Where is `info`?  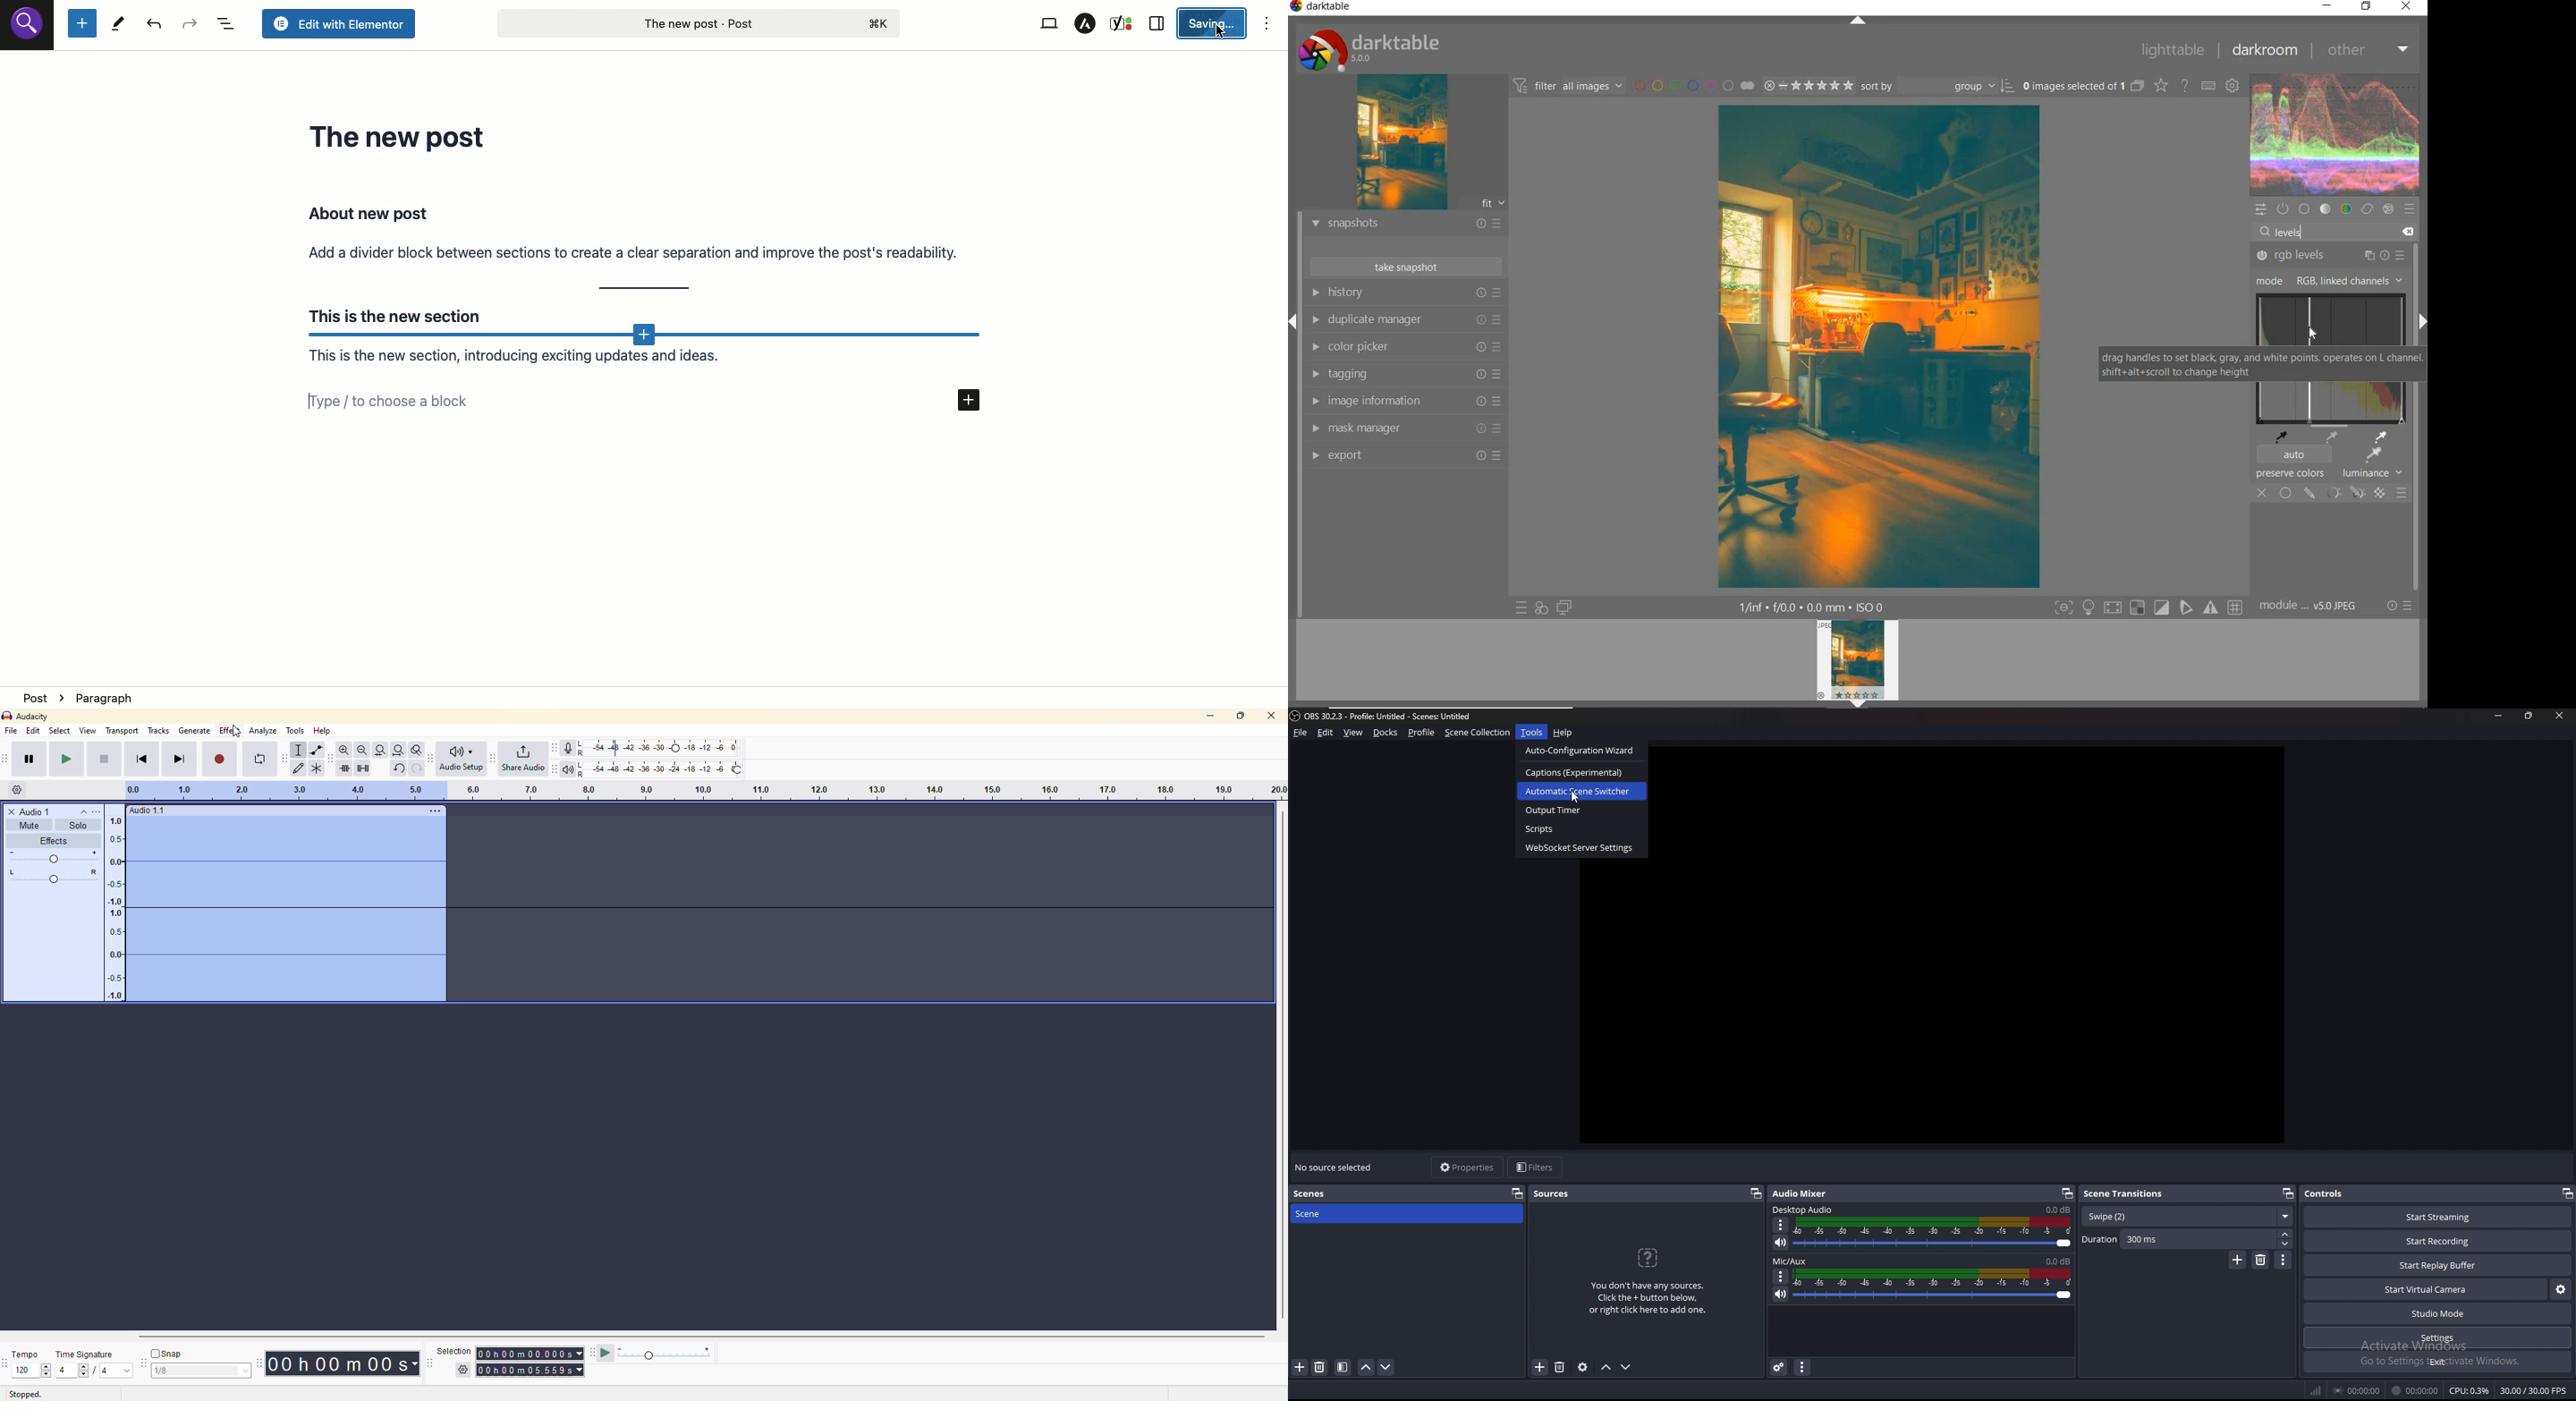 info is located at coordinates (1648, 1280).